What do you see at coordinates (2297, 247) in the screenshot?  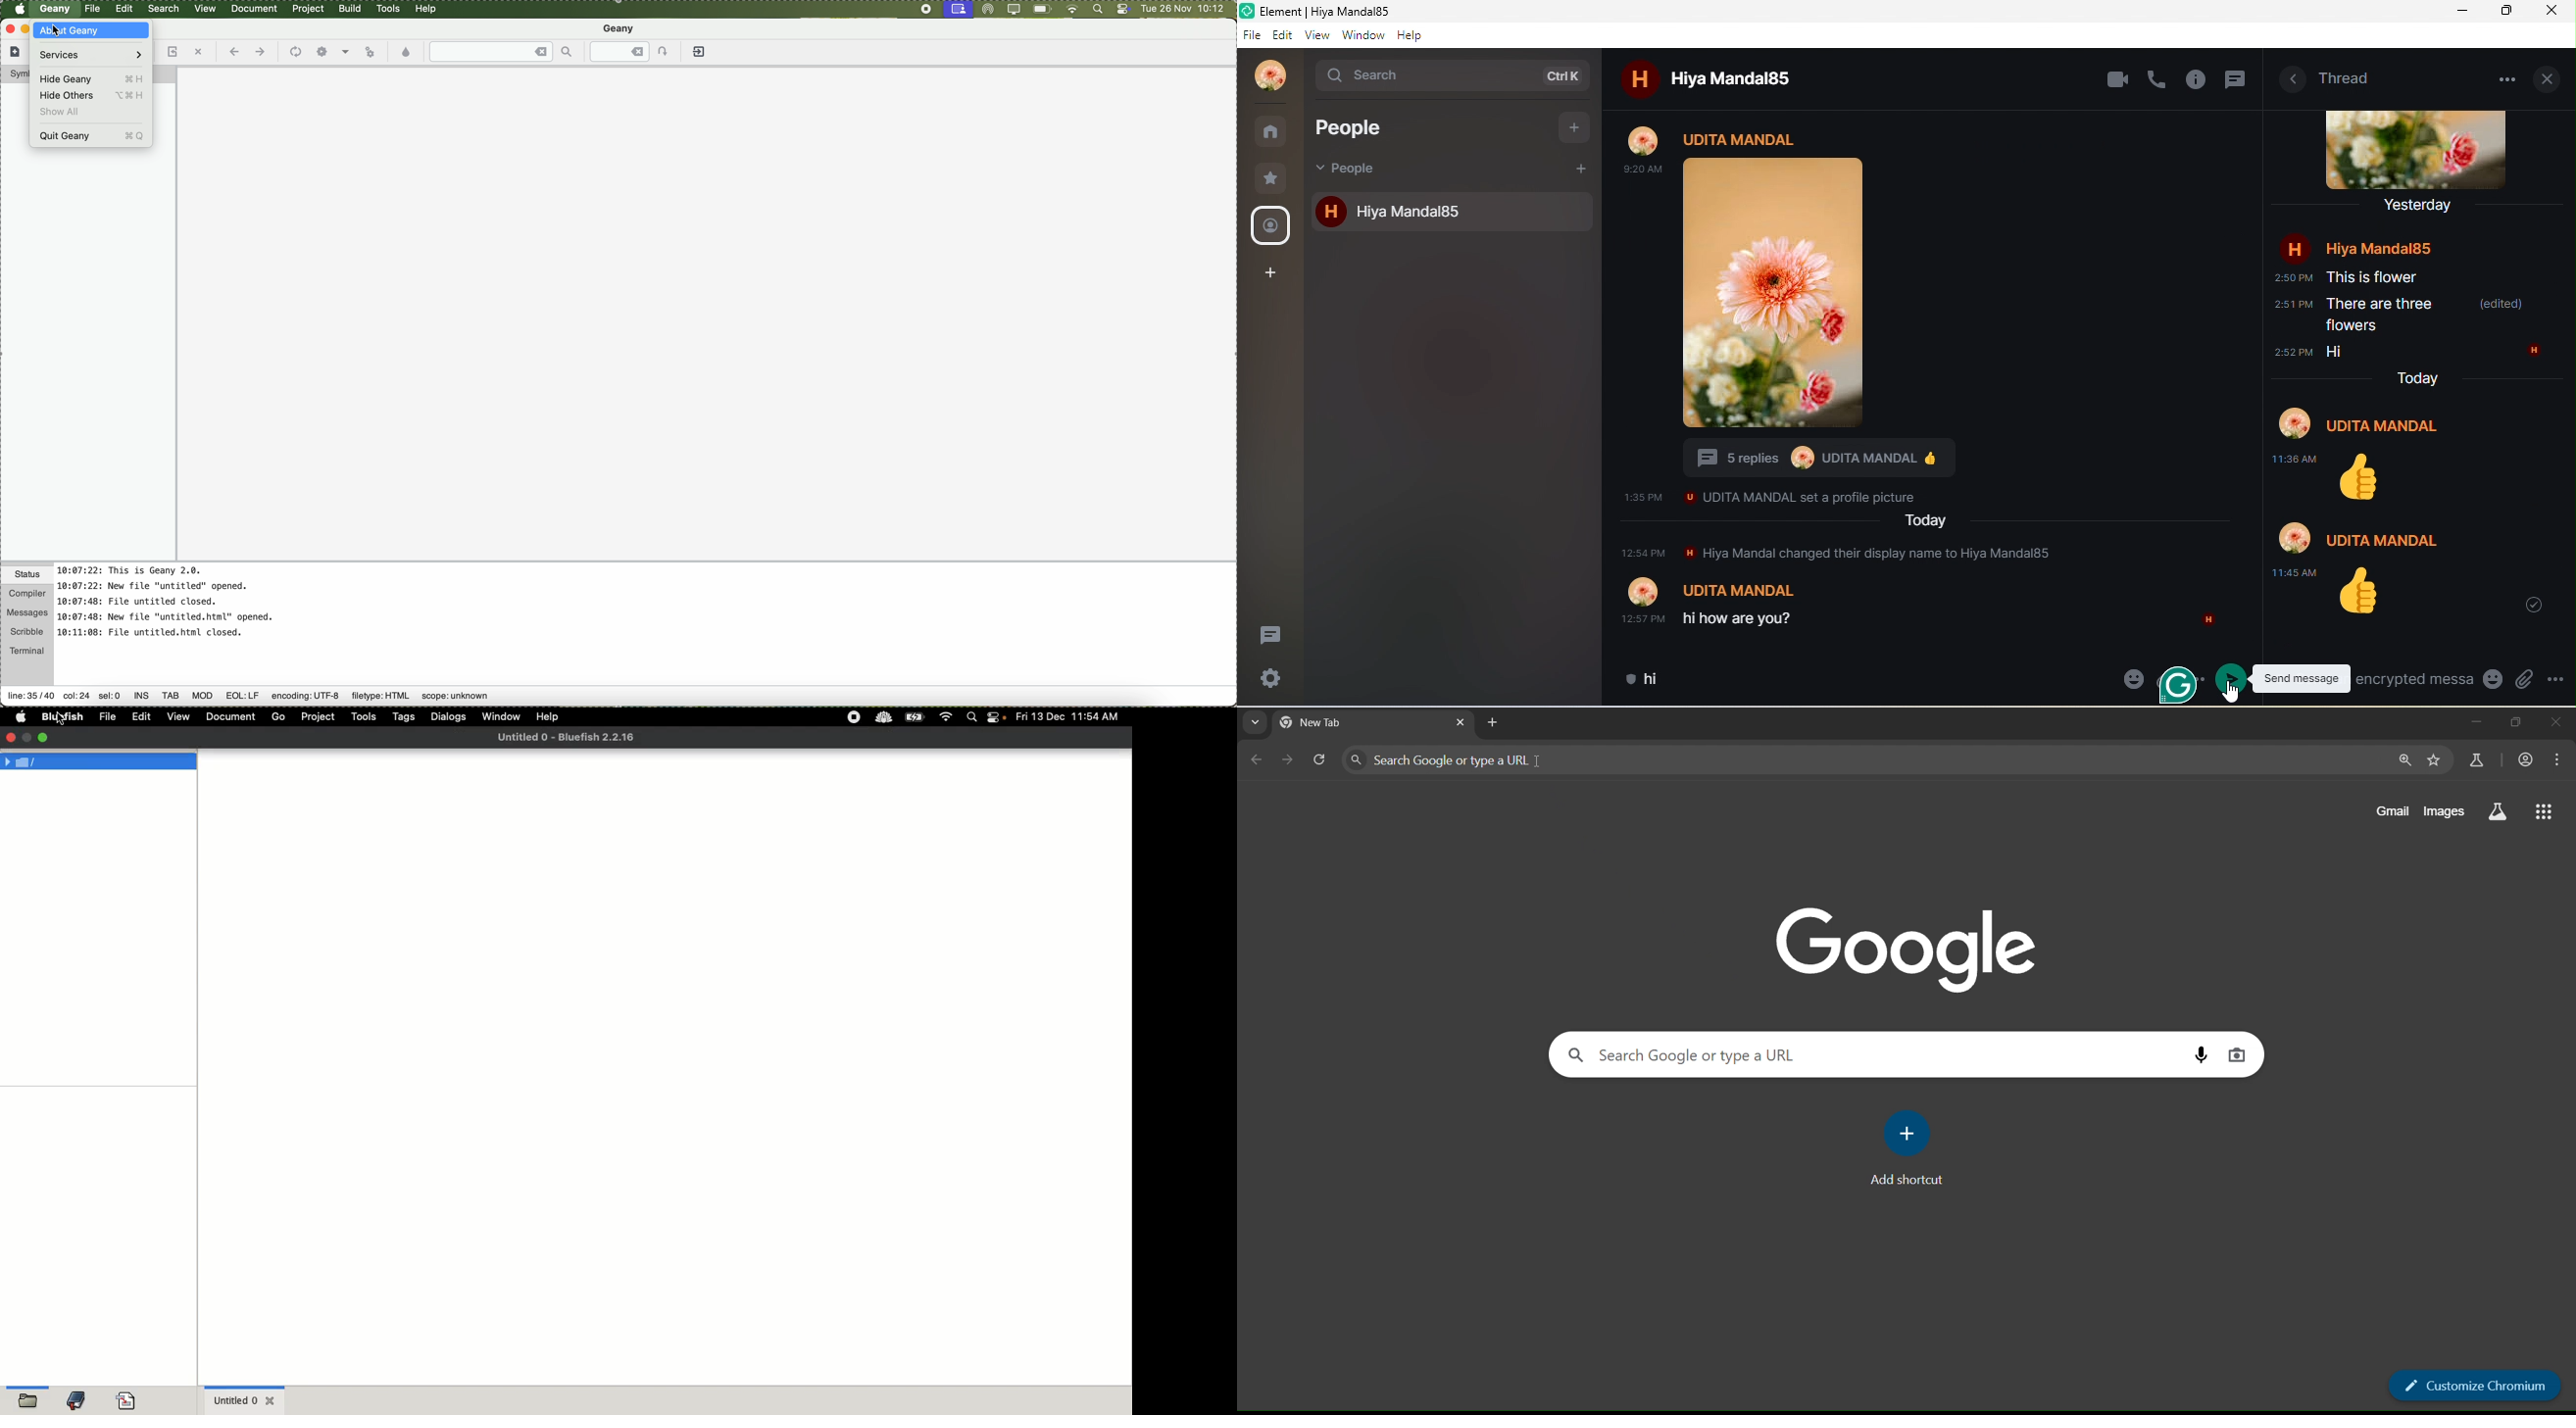 I see `H` at bounding box center [2297, 247].